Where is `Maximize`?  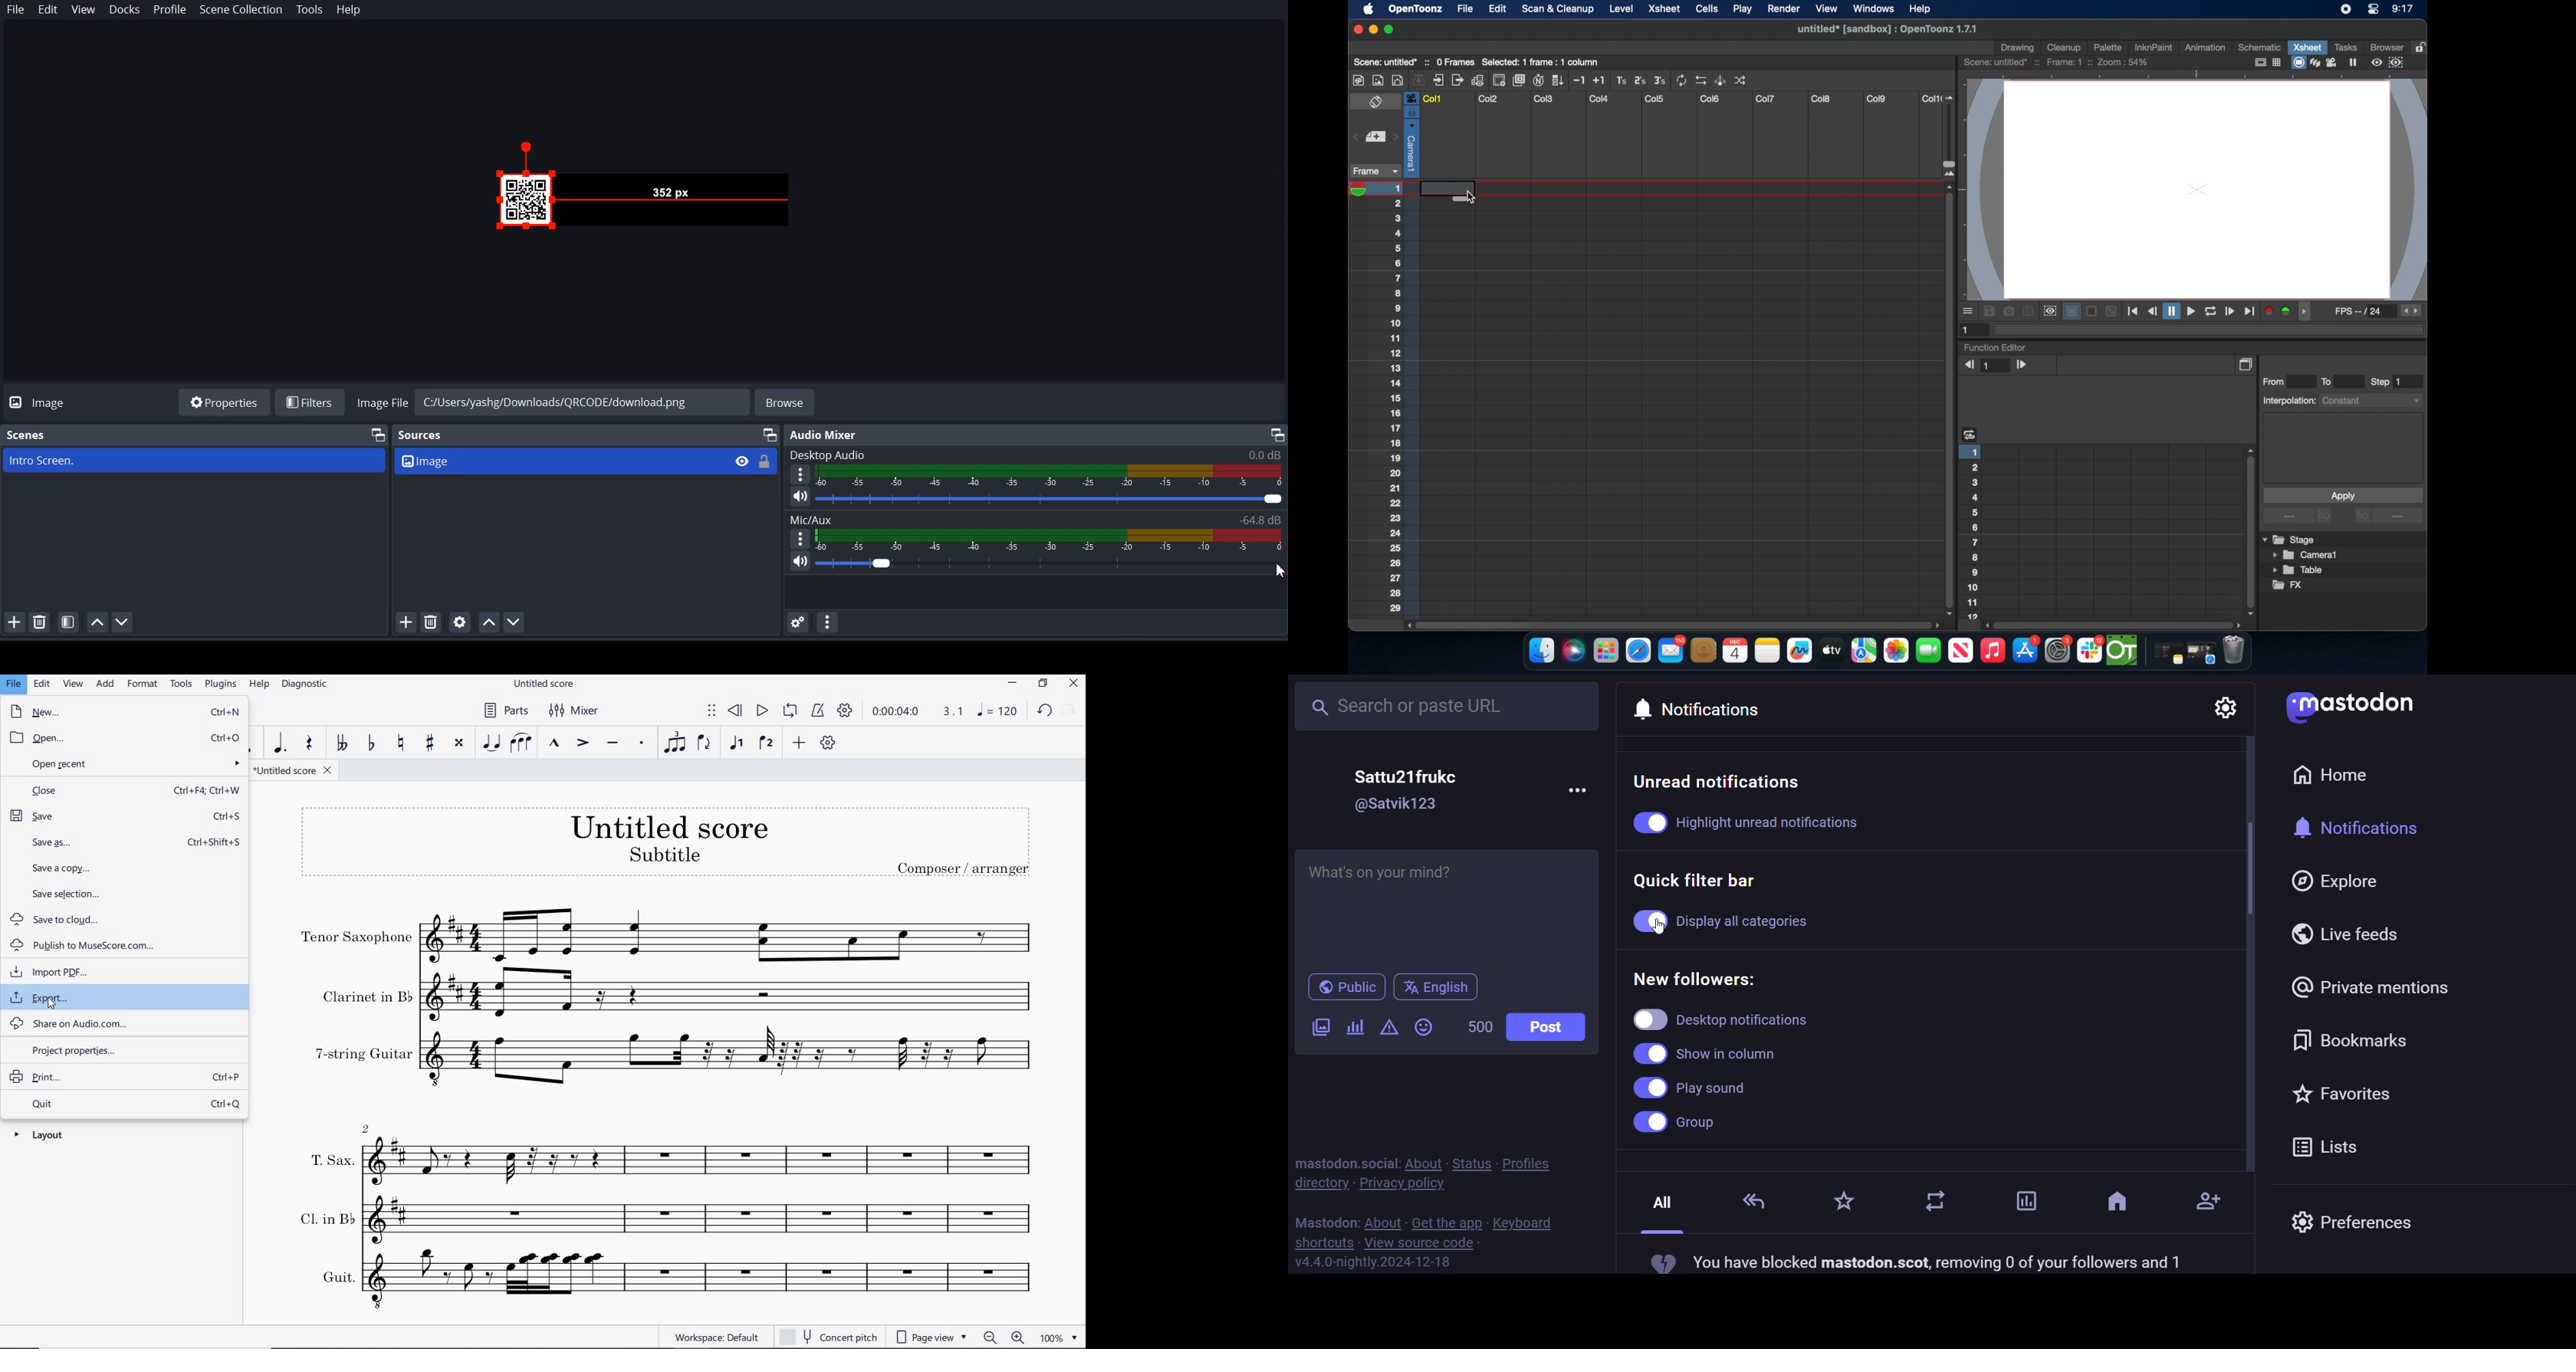
Maximize is located at coordinates (378, 434).